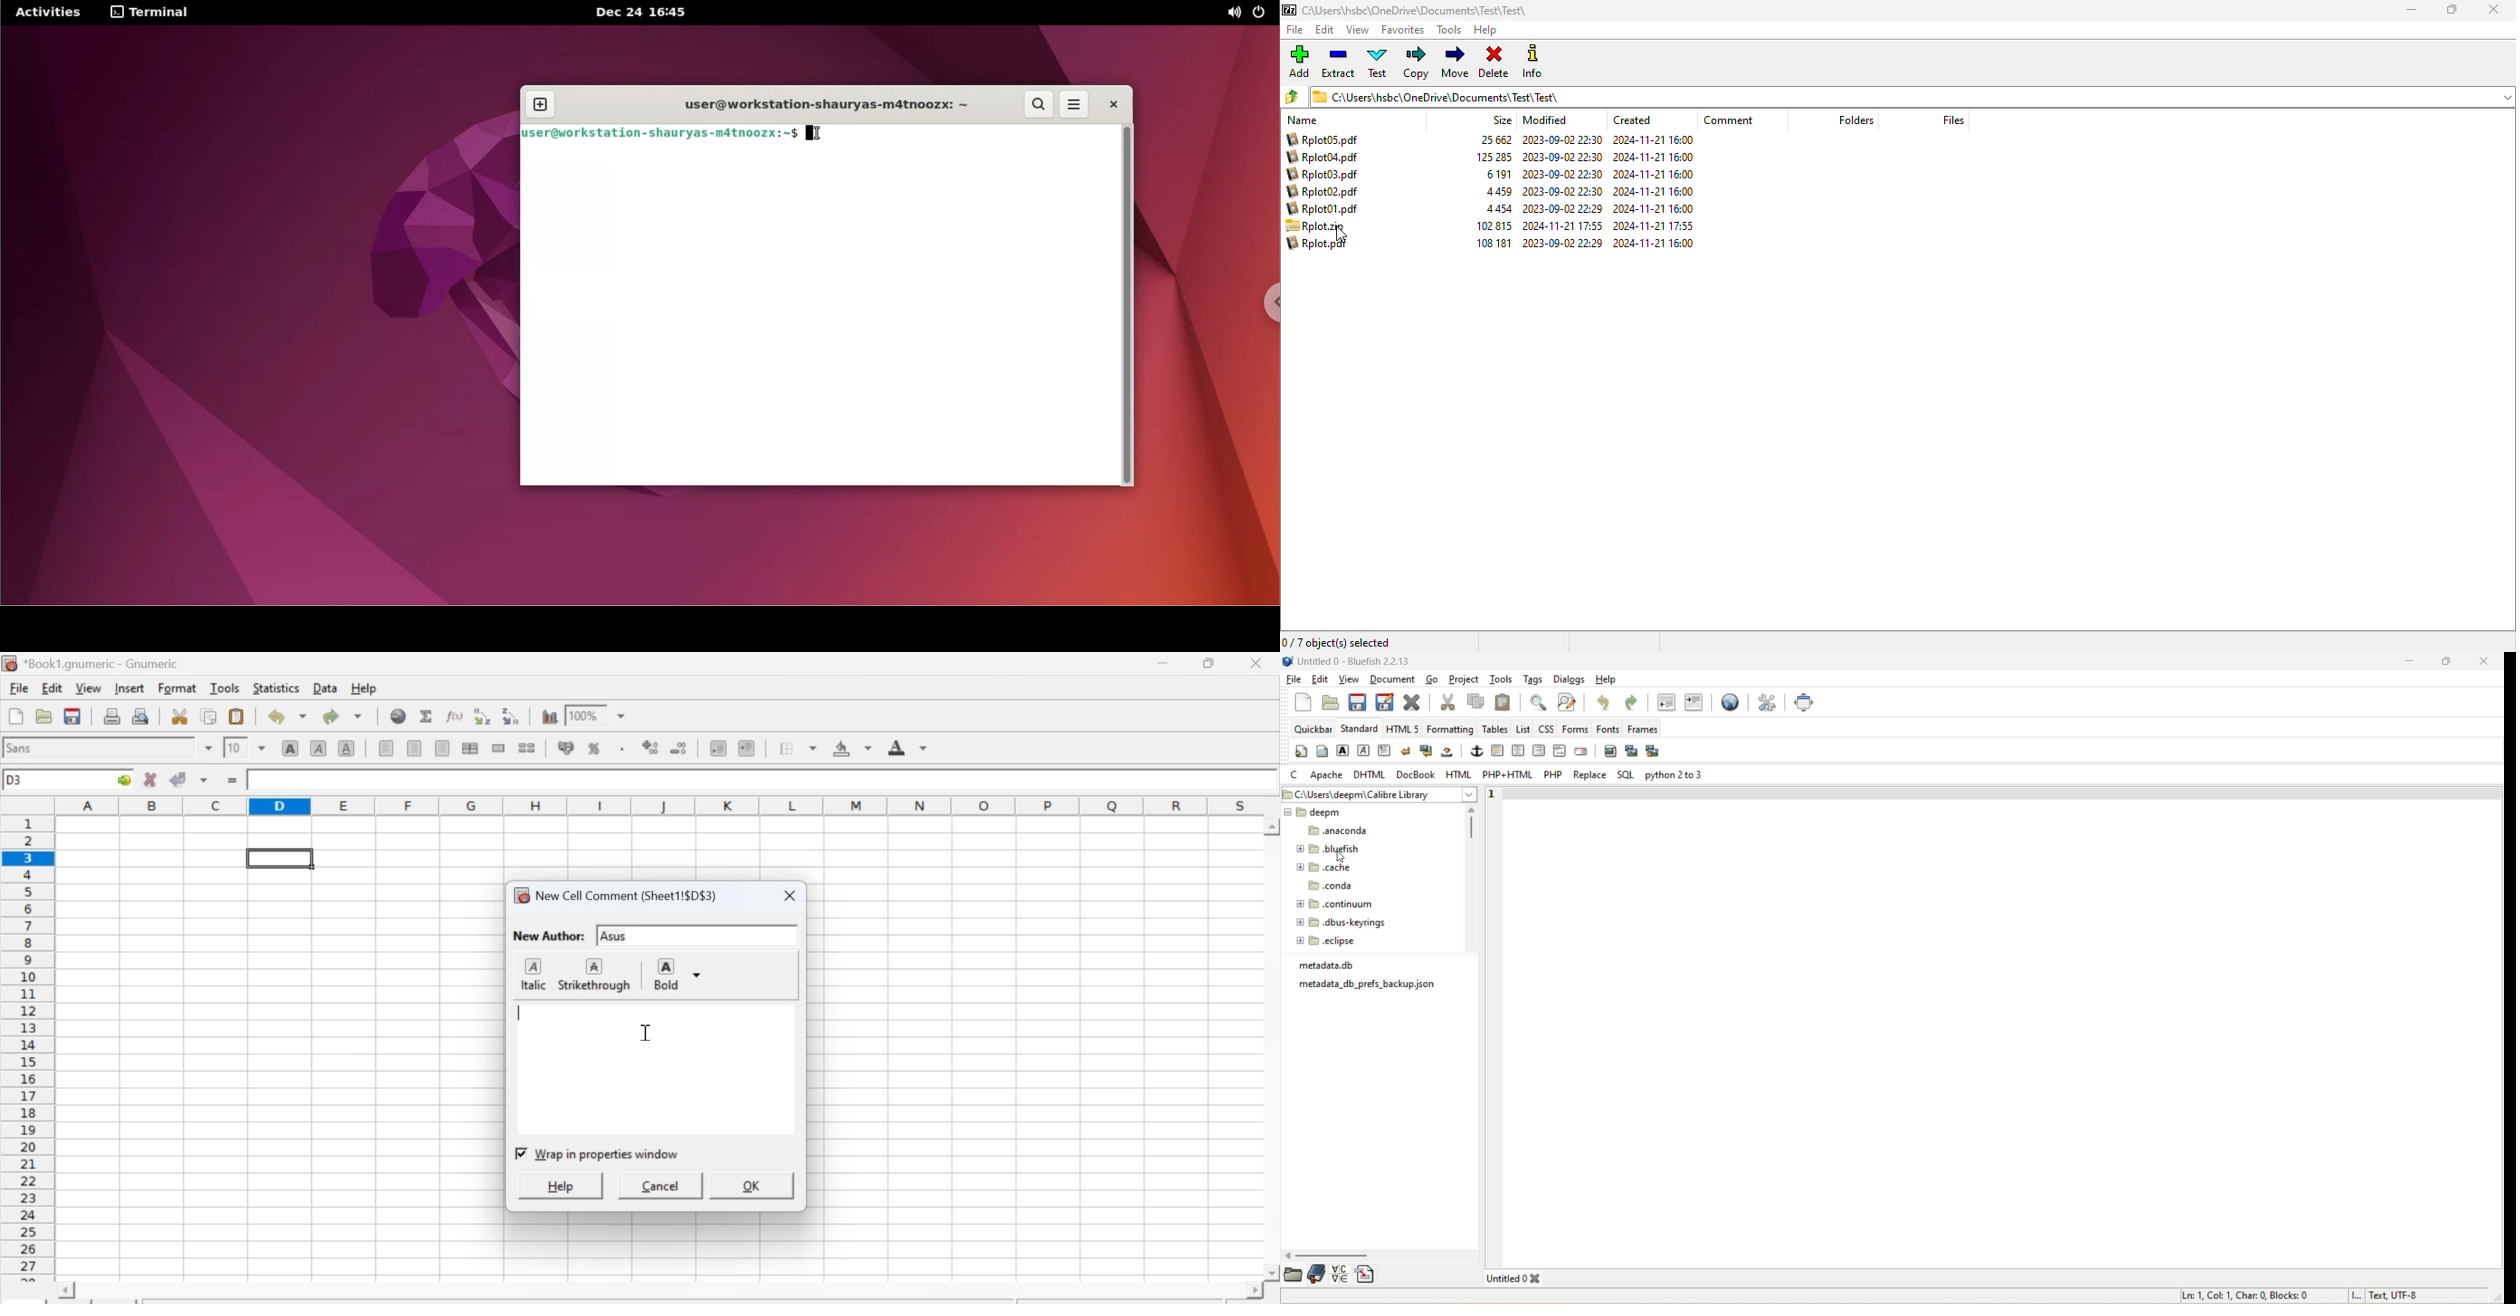 The height and width of the screenshot is (1316, 2520). I want to click on List, so click(1523, 729).